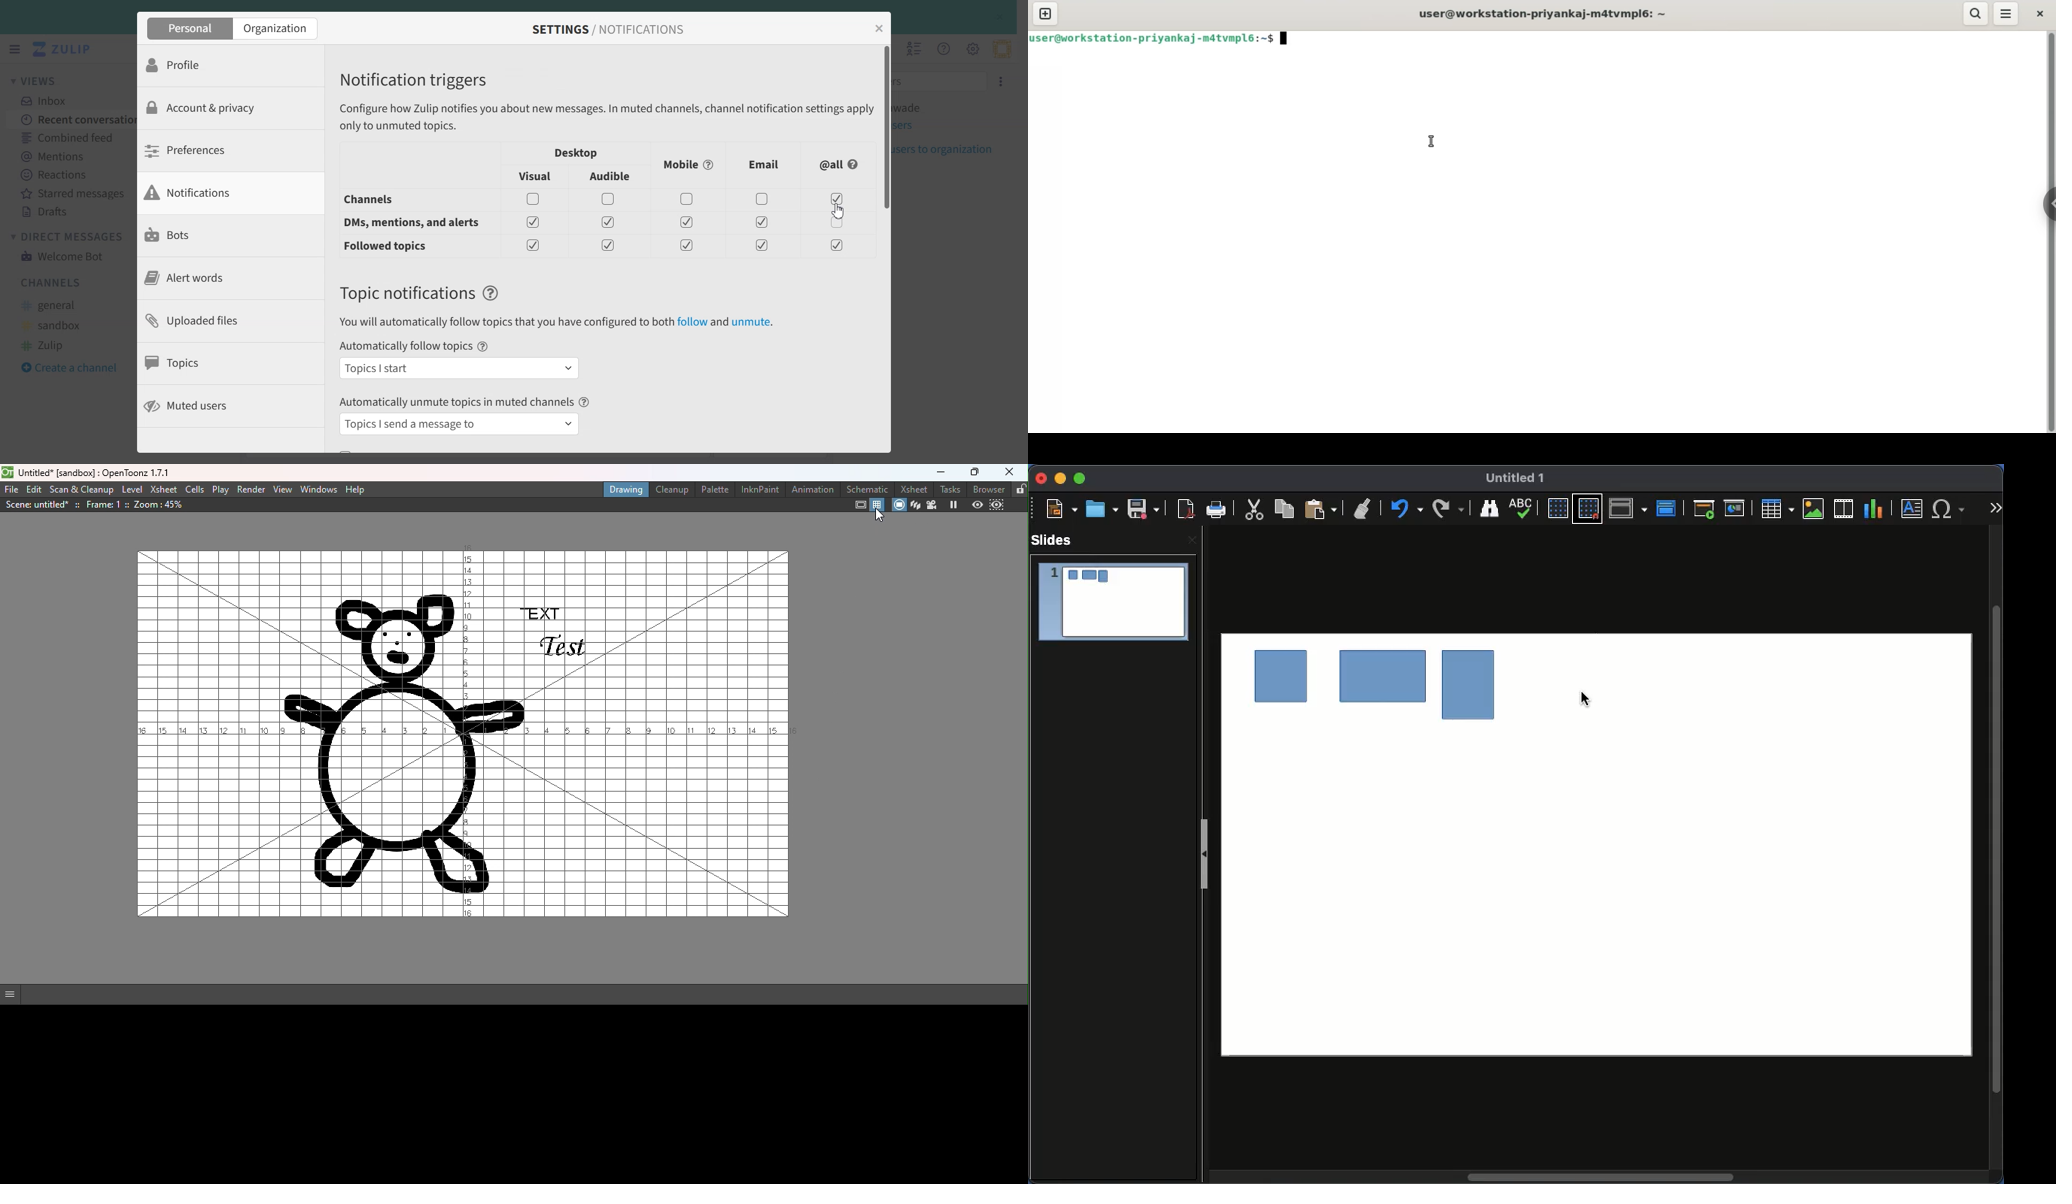 Image resolution: width=2072 pixels, height=1204 pixels. What do you see at coordinates (811, 490) in the screenshot?
I see `Animation` at bounding box center [811, 490].